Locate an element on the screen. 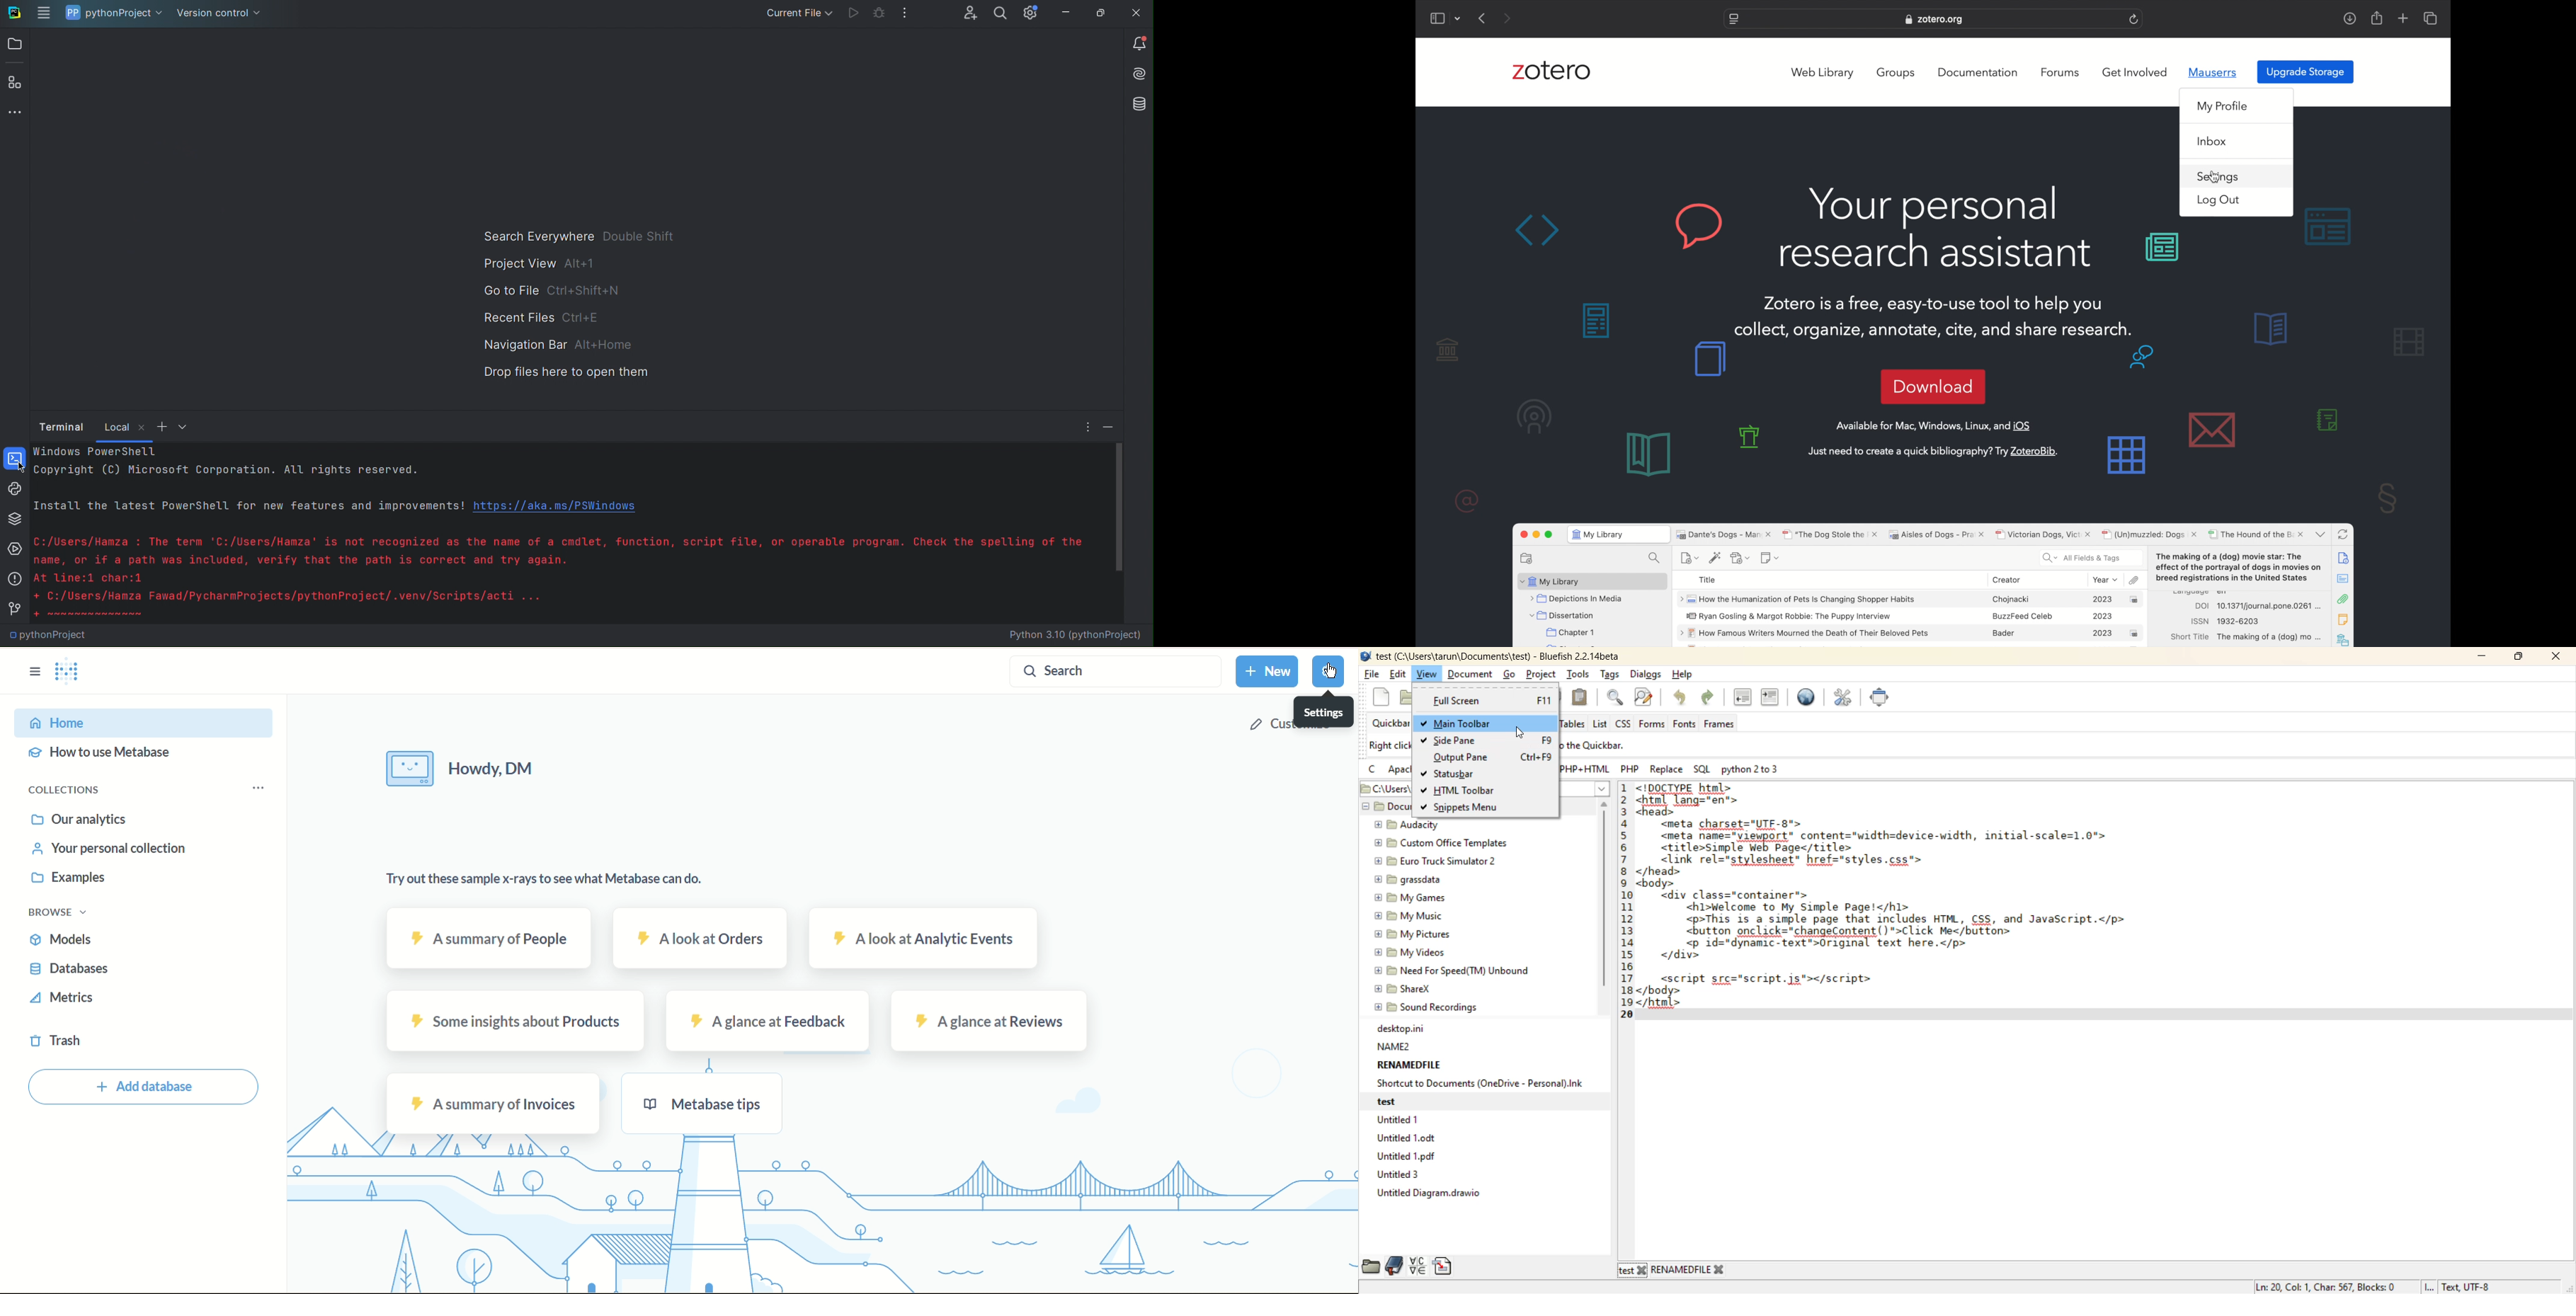 Image resolution: width=2576 pixels, height=1316 pixels. models is located at coordinates (63, 940).